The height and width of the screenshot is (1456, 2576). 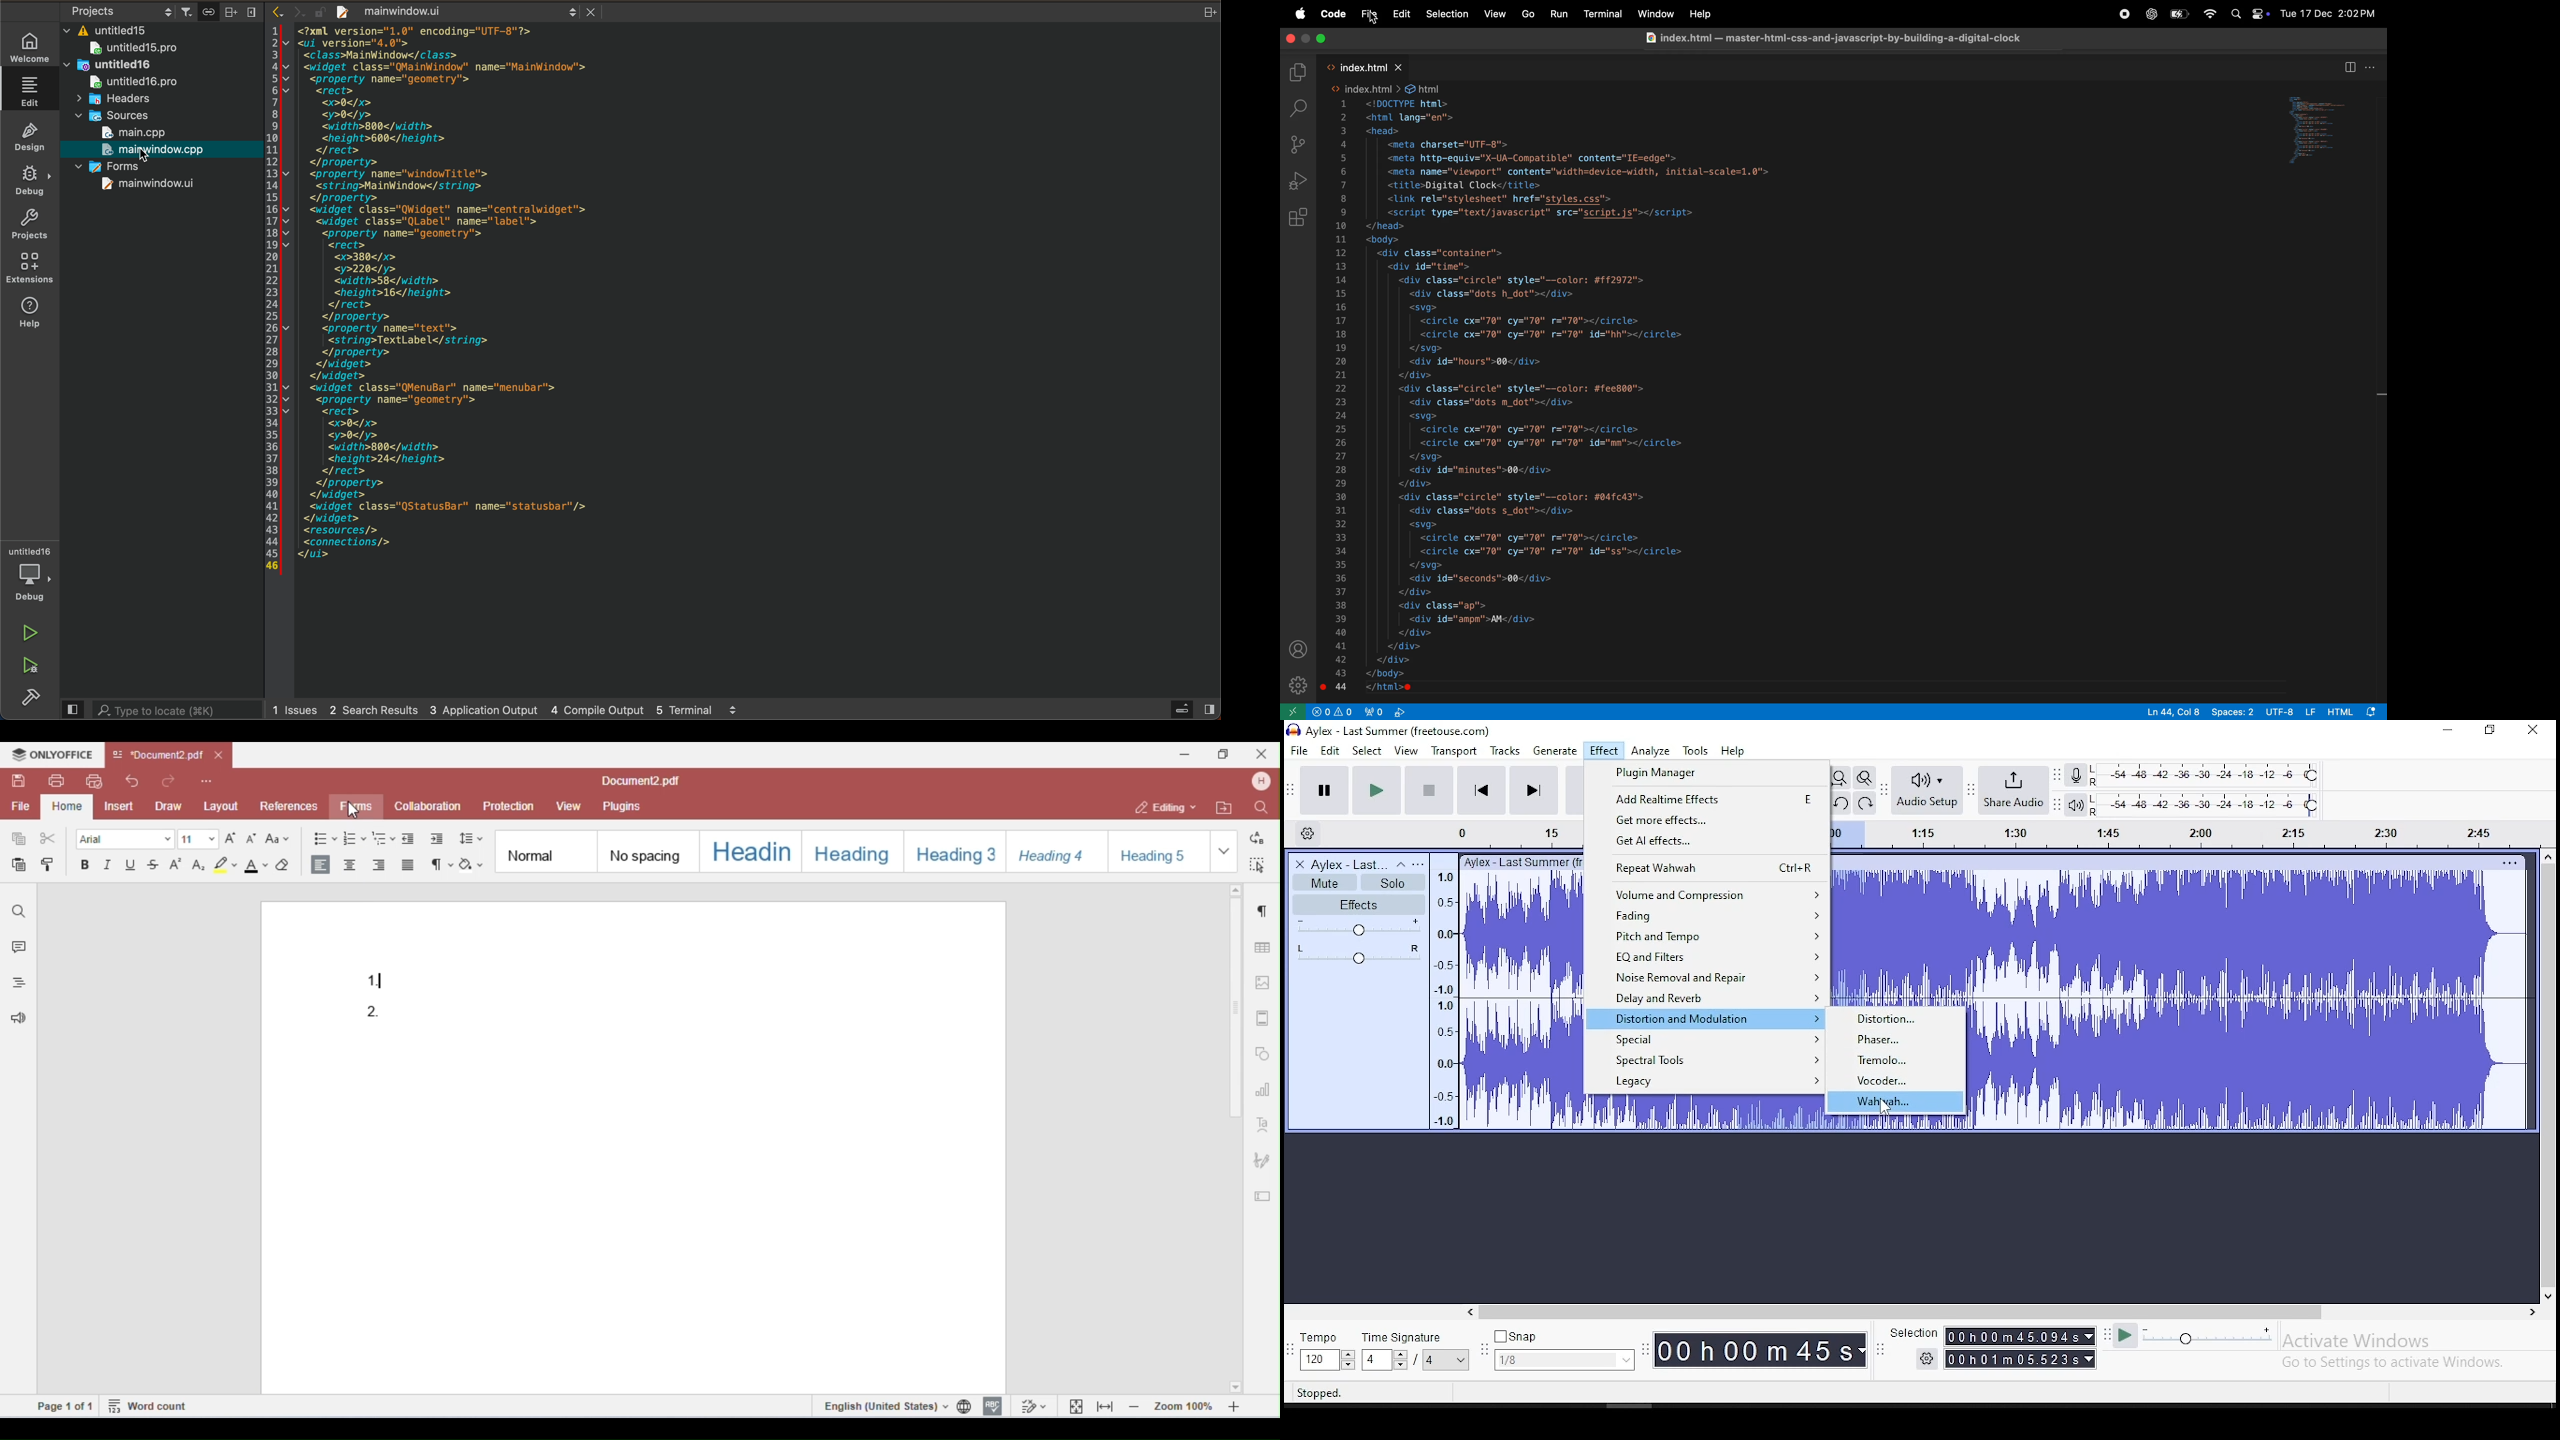 I want to click on delete track, so click(x=1299, y=864).